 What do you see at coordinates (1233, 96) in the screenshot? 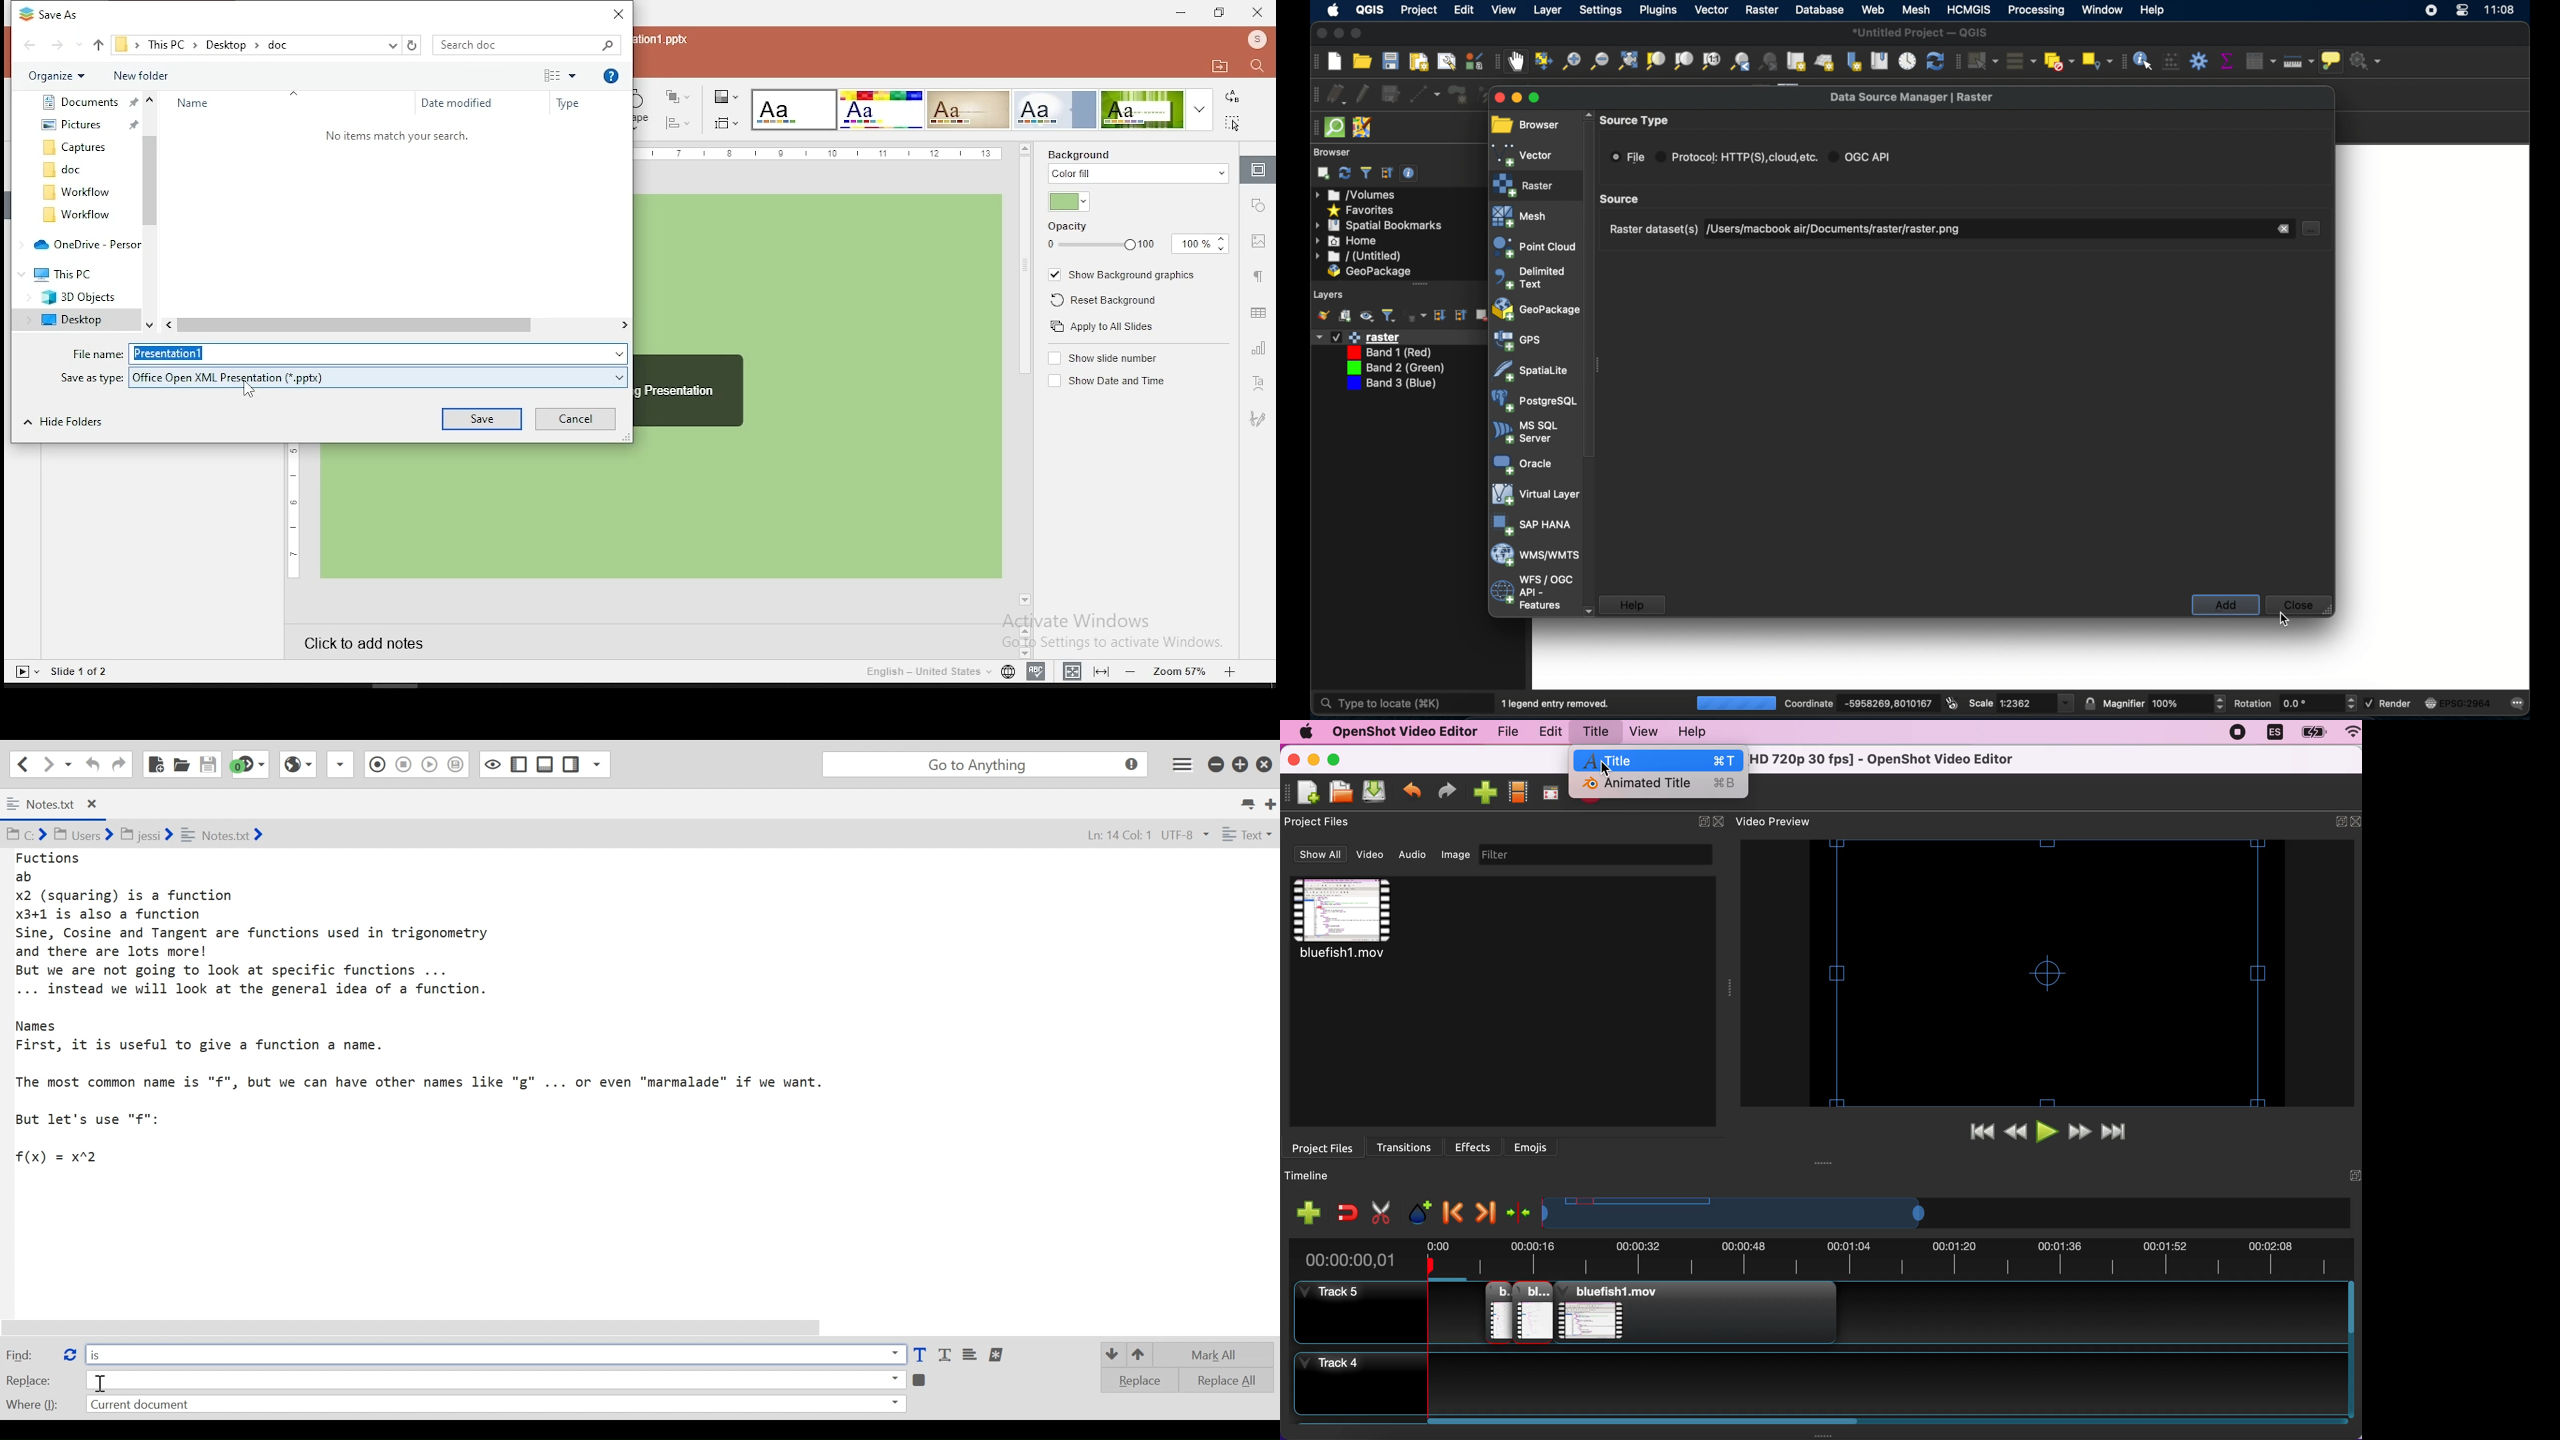
I see `replace` at bounding box center [1233, 96].